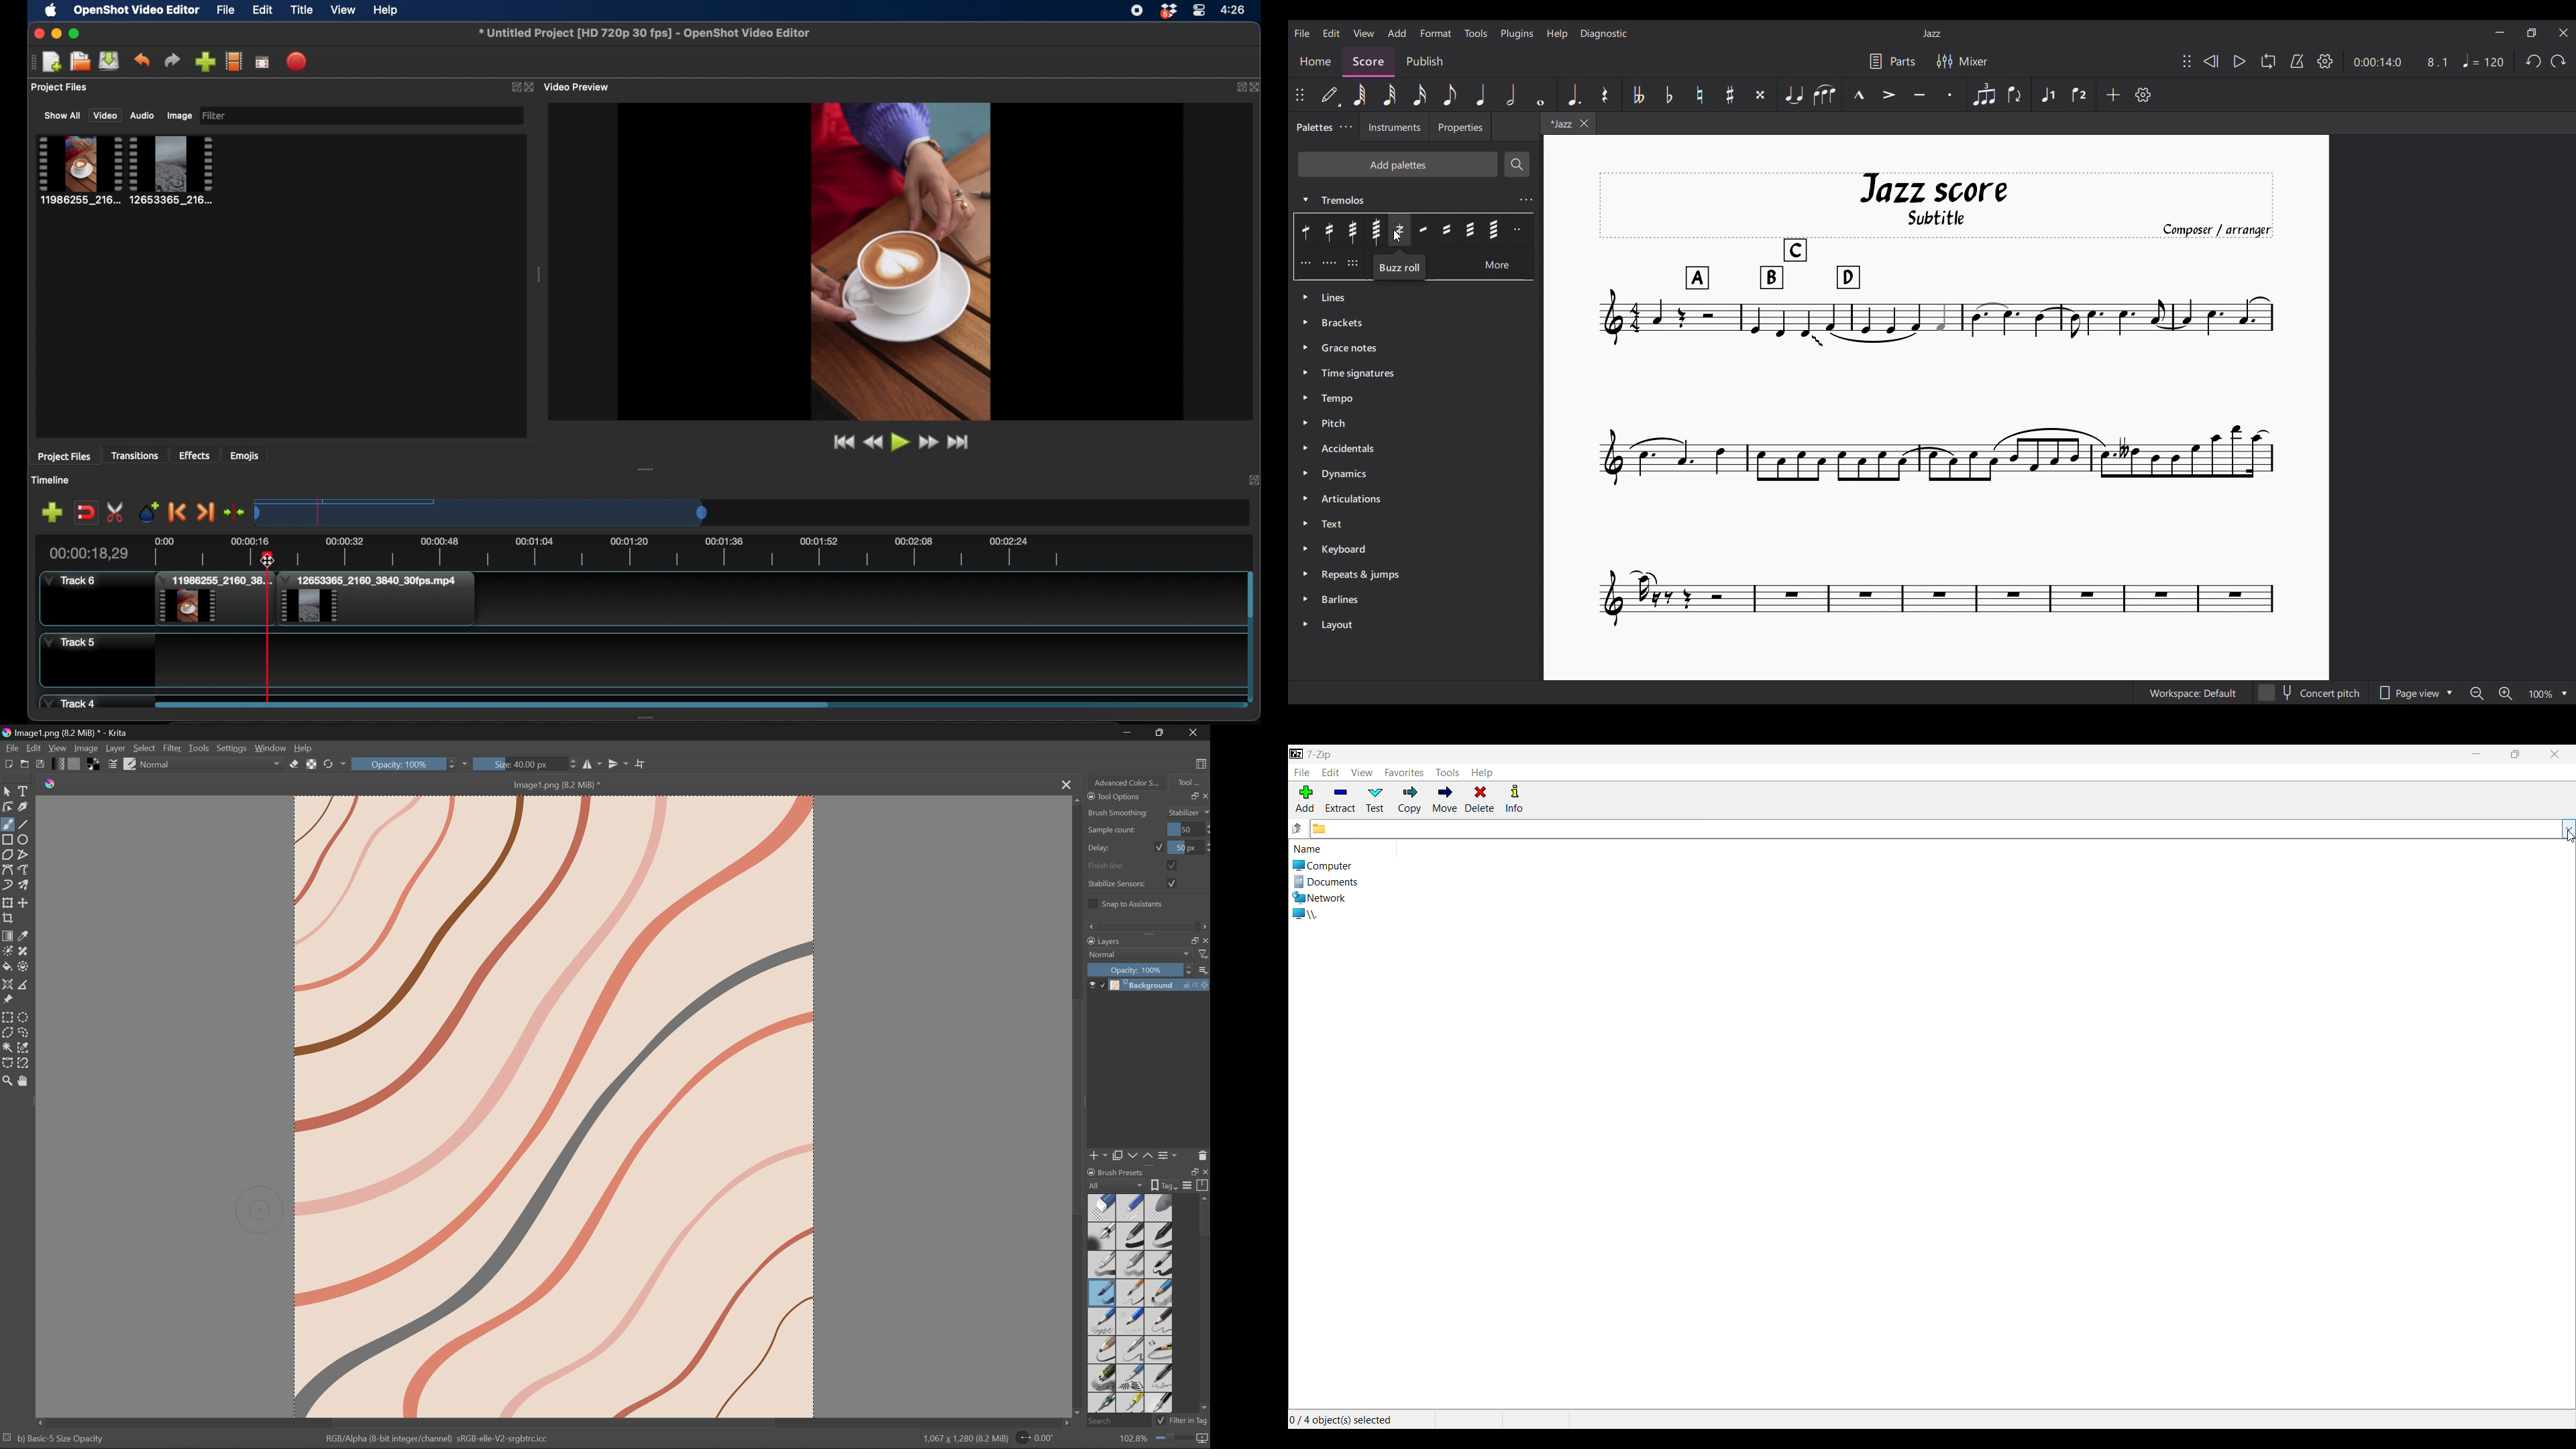 This screenshot has width=2576, height=1456. Describe the element at coordinates (645, 34) in the screenshot. I see `file name` at that location.